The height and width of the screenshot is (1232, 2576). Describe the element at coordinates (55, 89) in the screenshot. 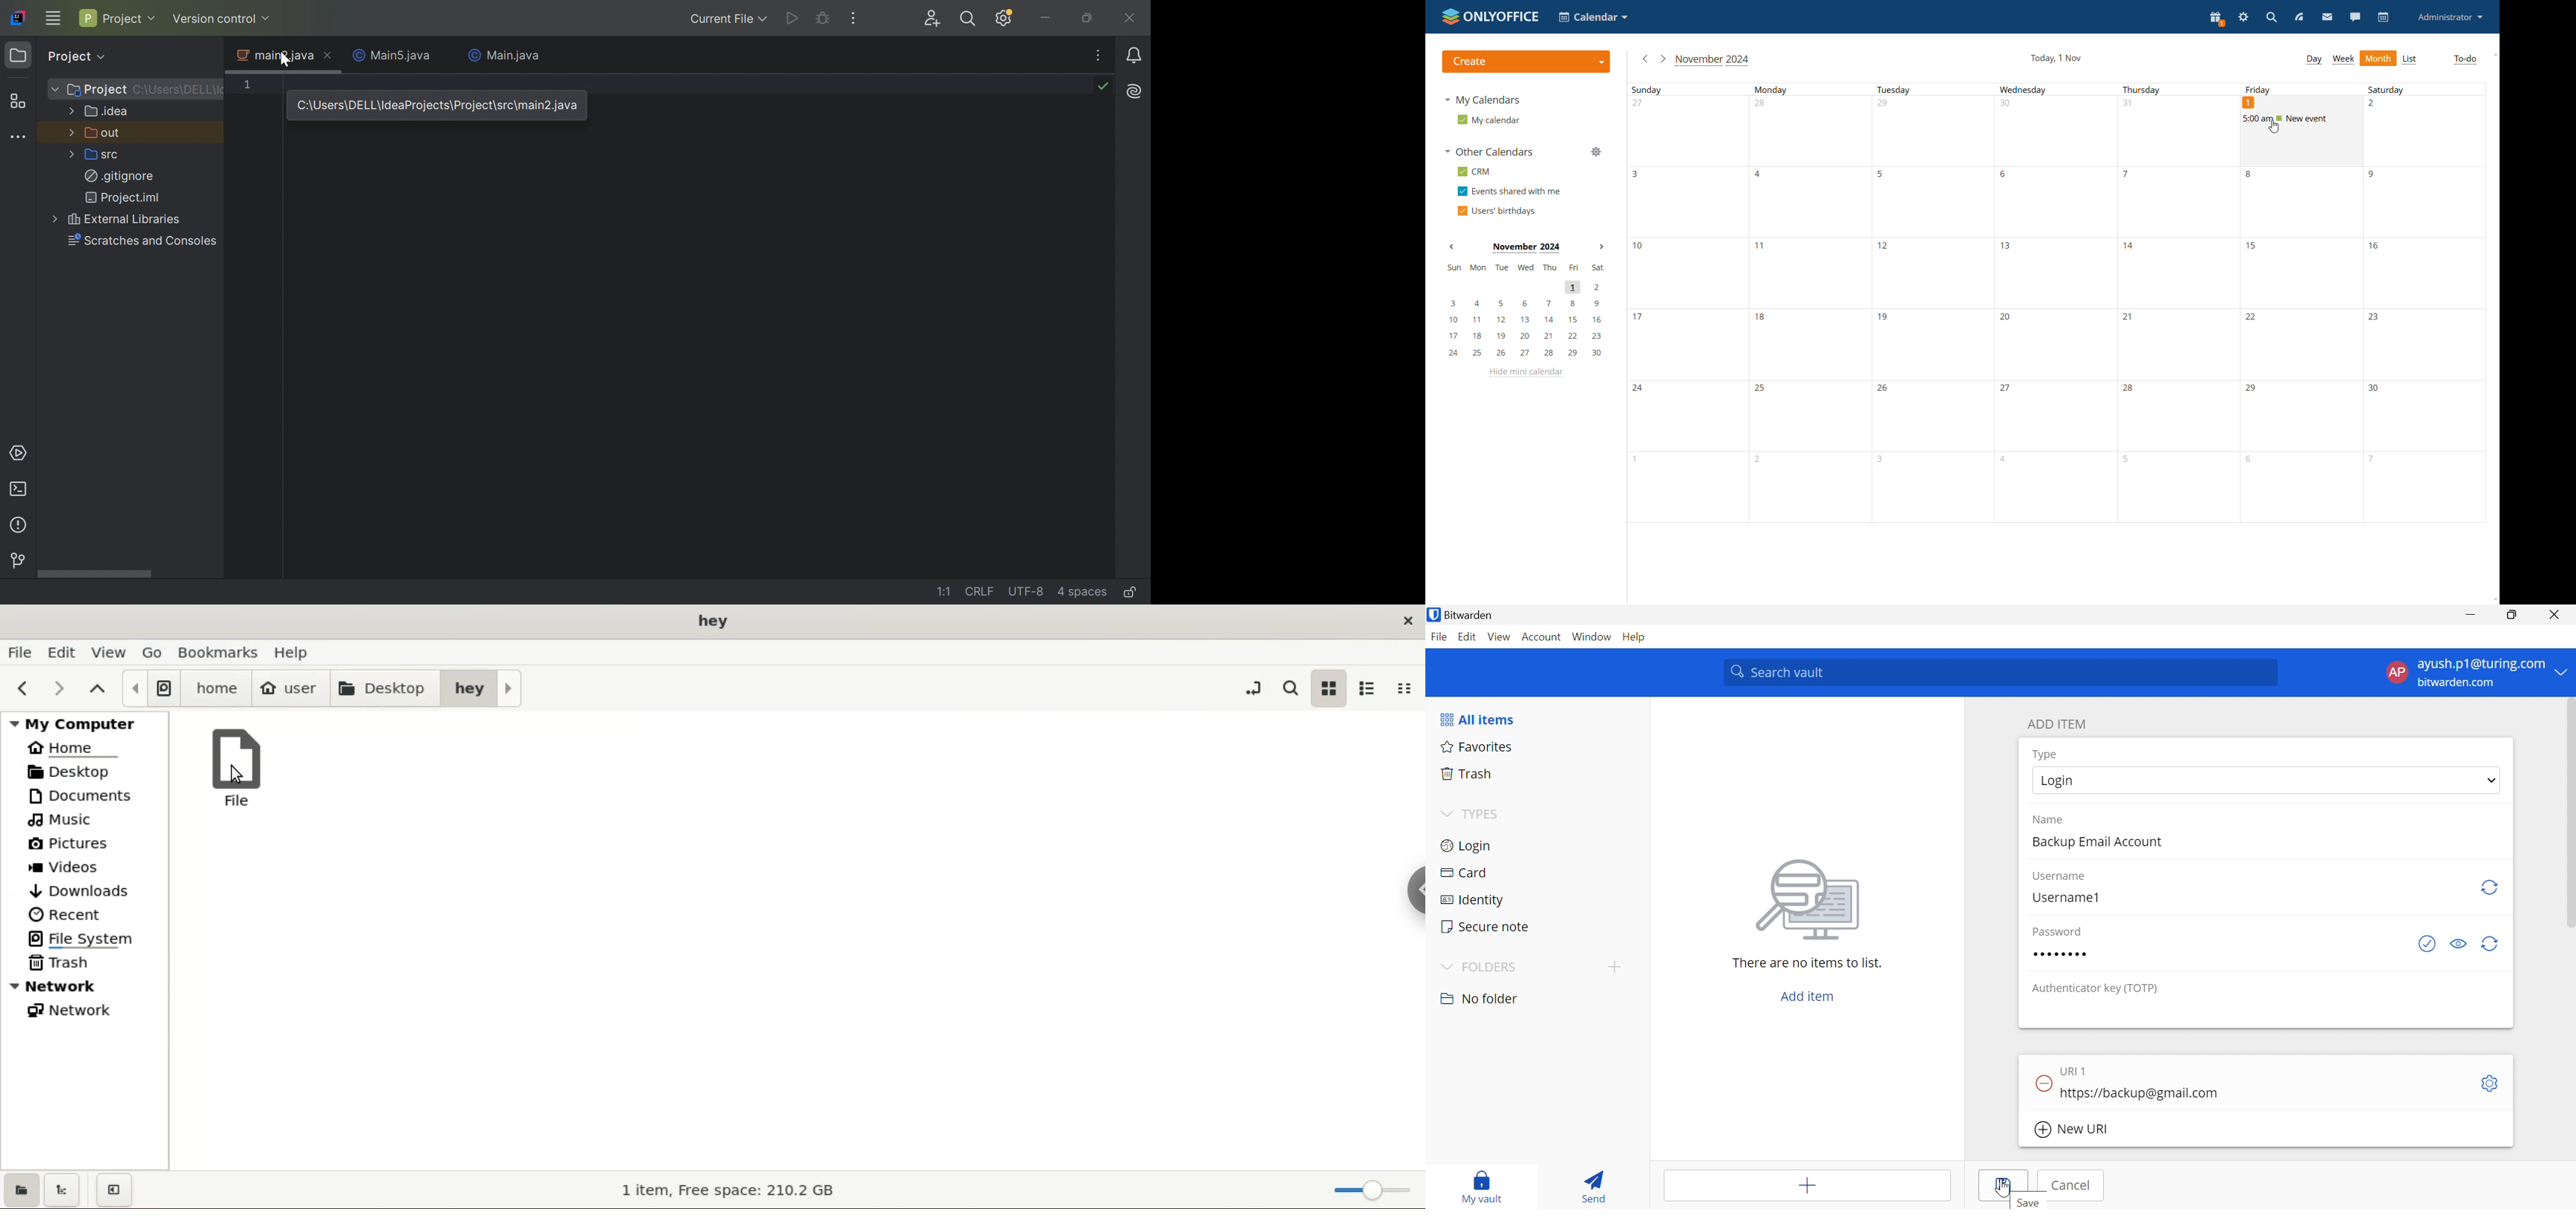

I see `More` at that location.